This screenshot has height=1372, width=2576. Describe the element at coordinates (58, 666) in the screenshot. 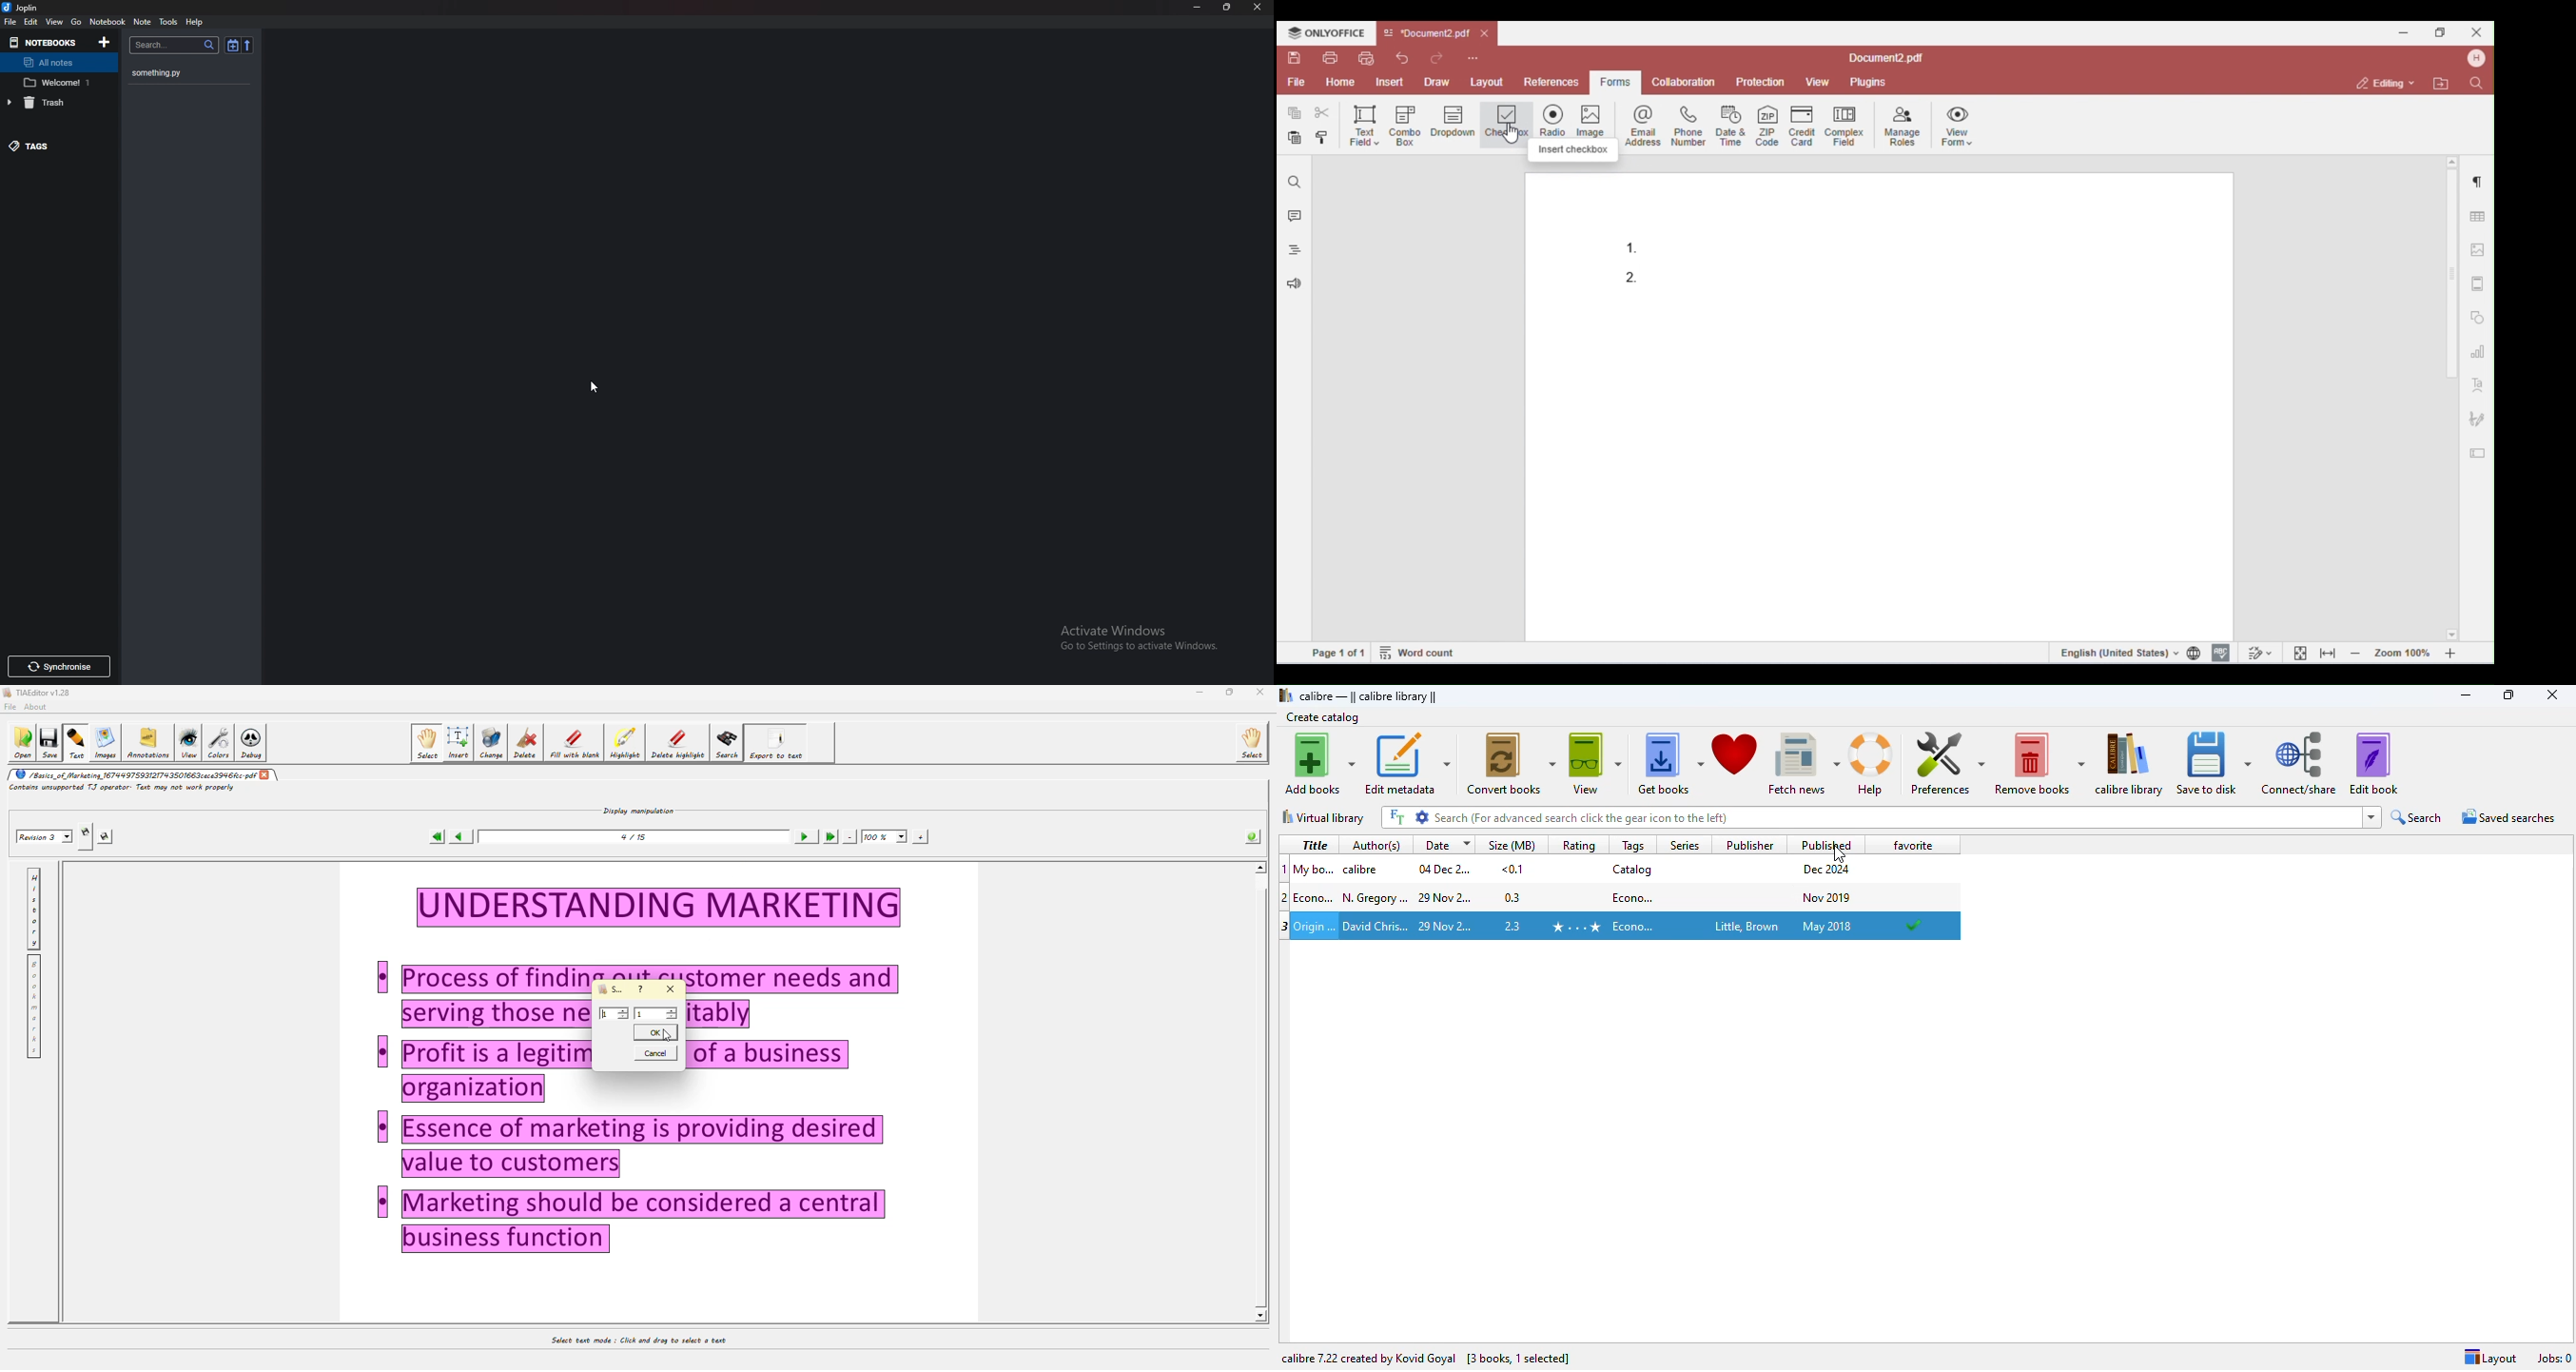

I see `Synchronize` at that location.